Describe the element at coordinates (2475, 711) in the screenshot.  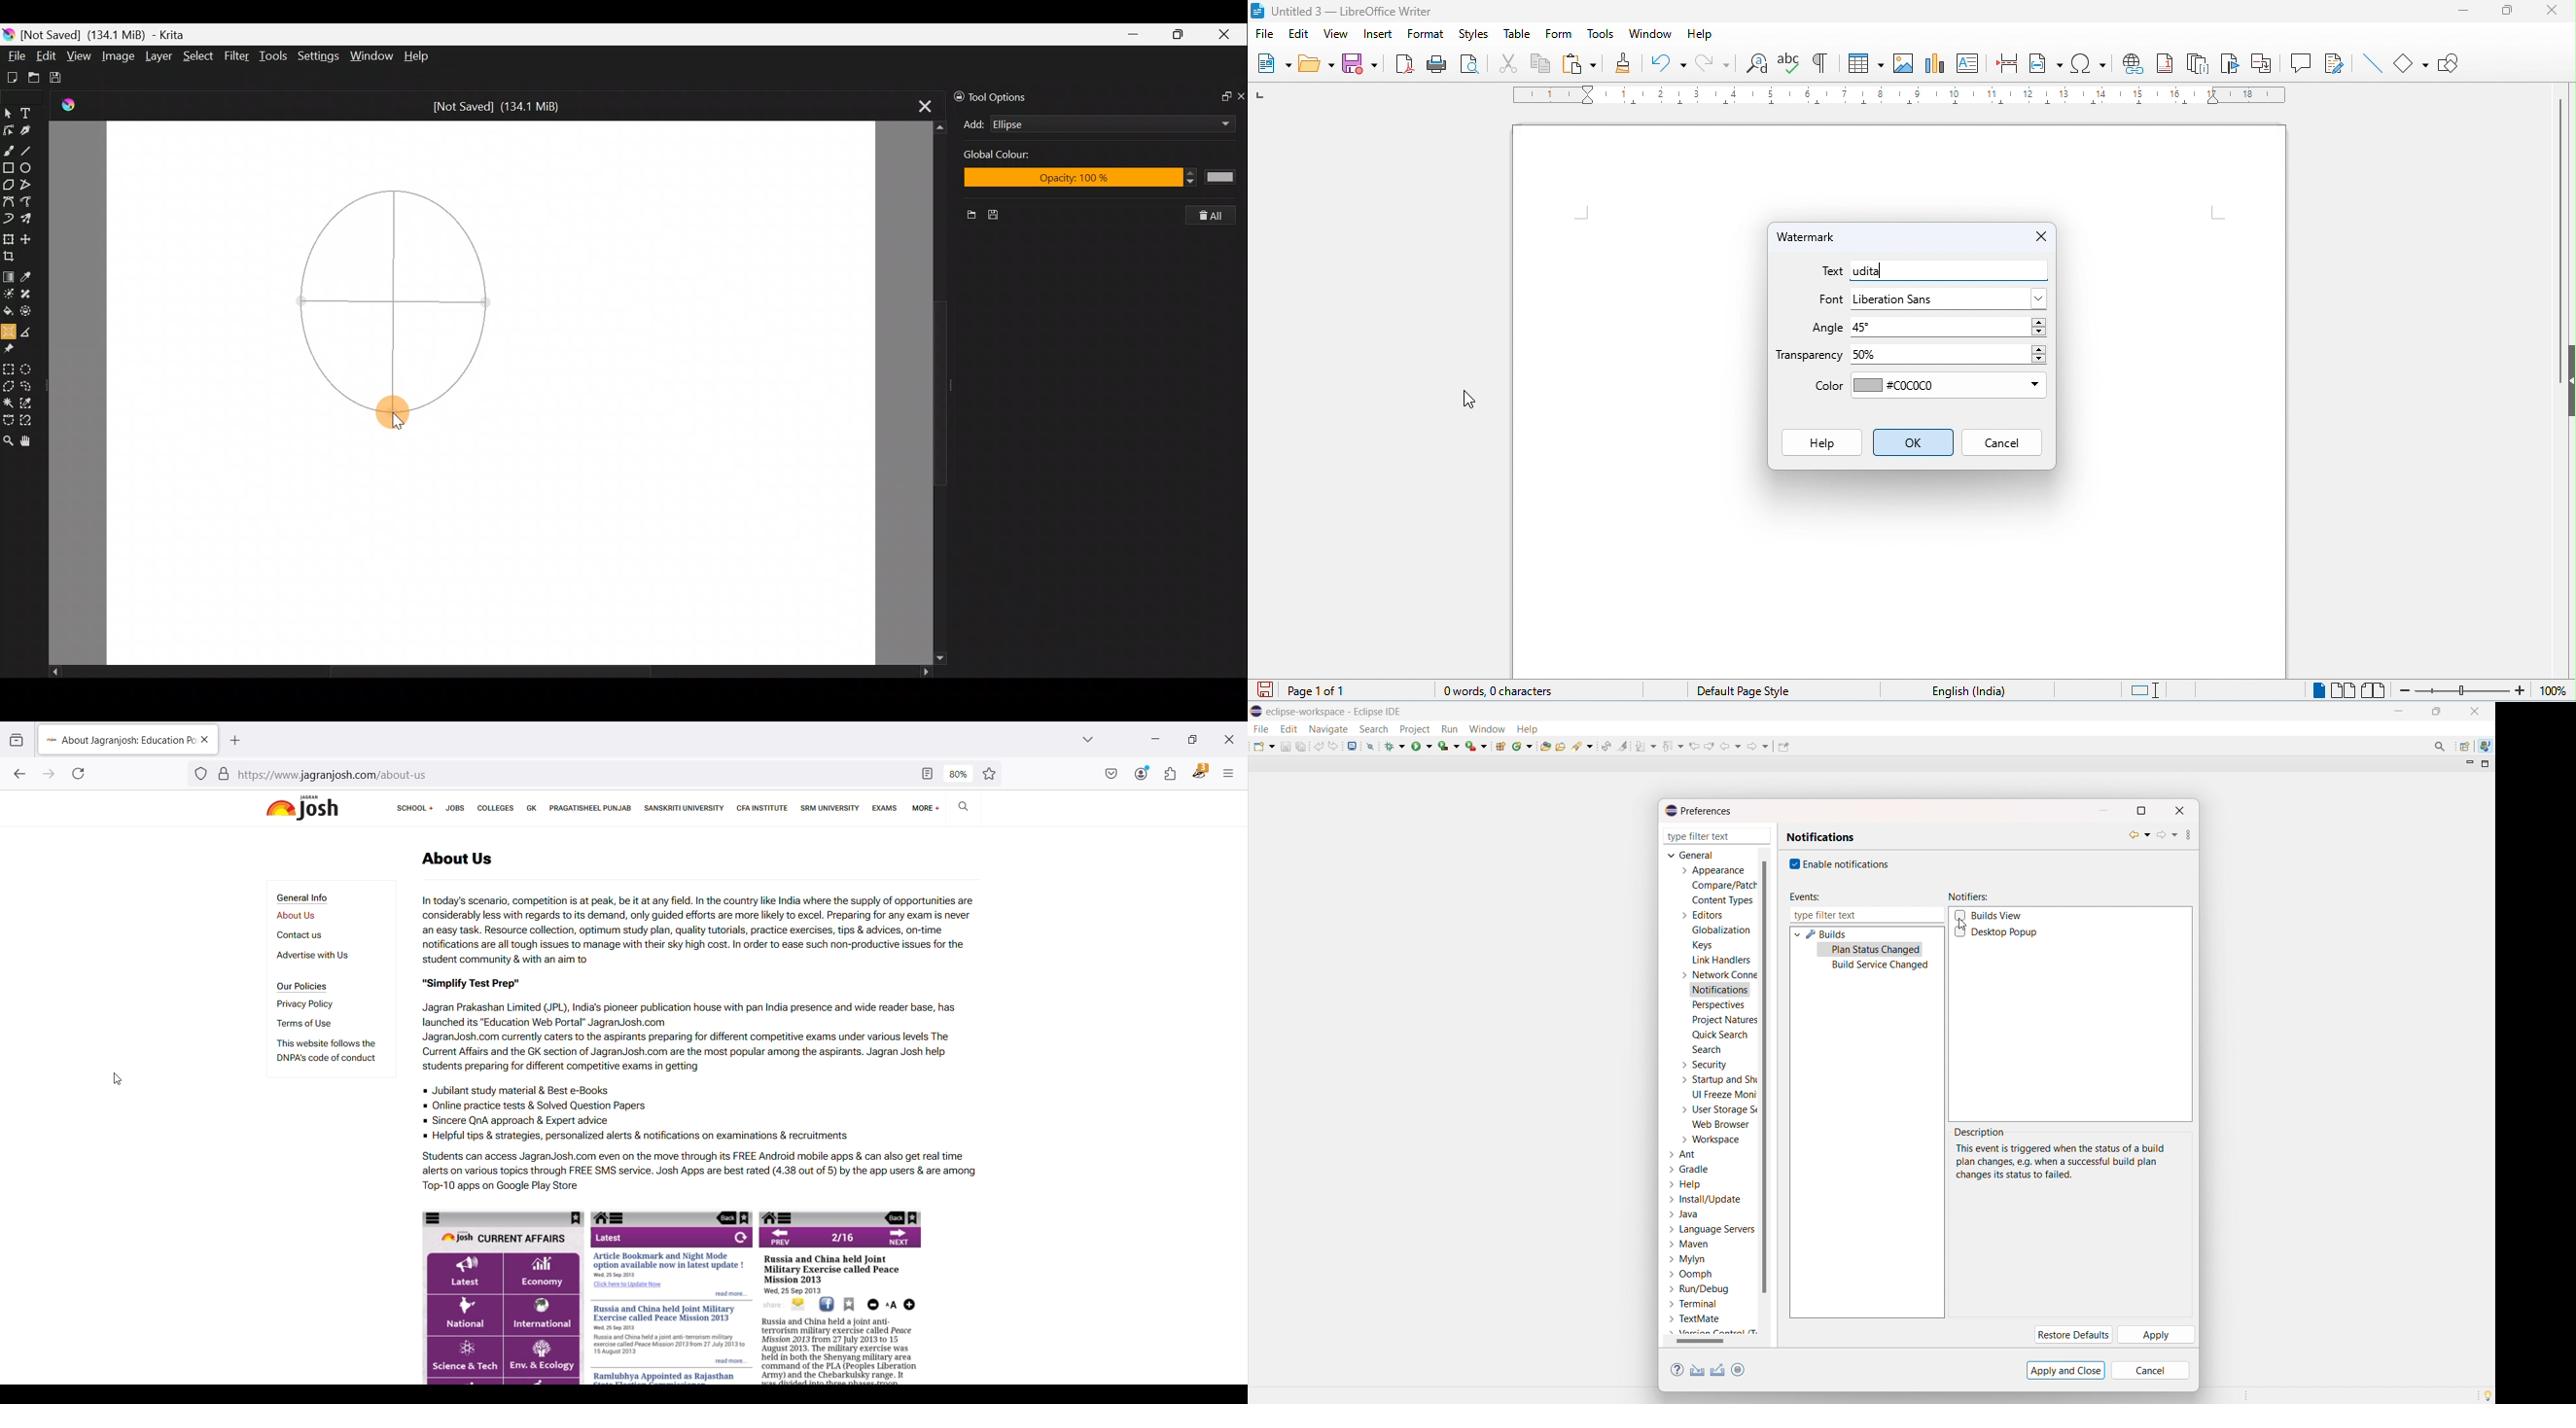
I see `close` at that location.